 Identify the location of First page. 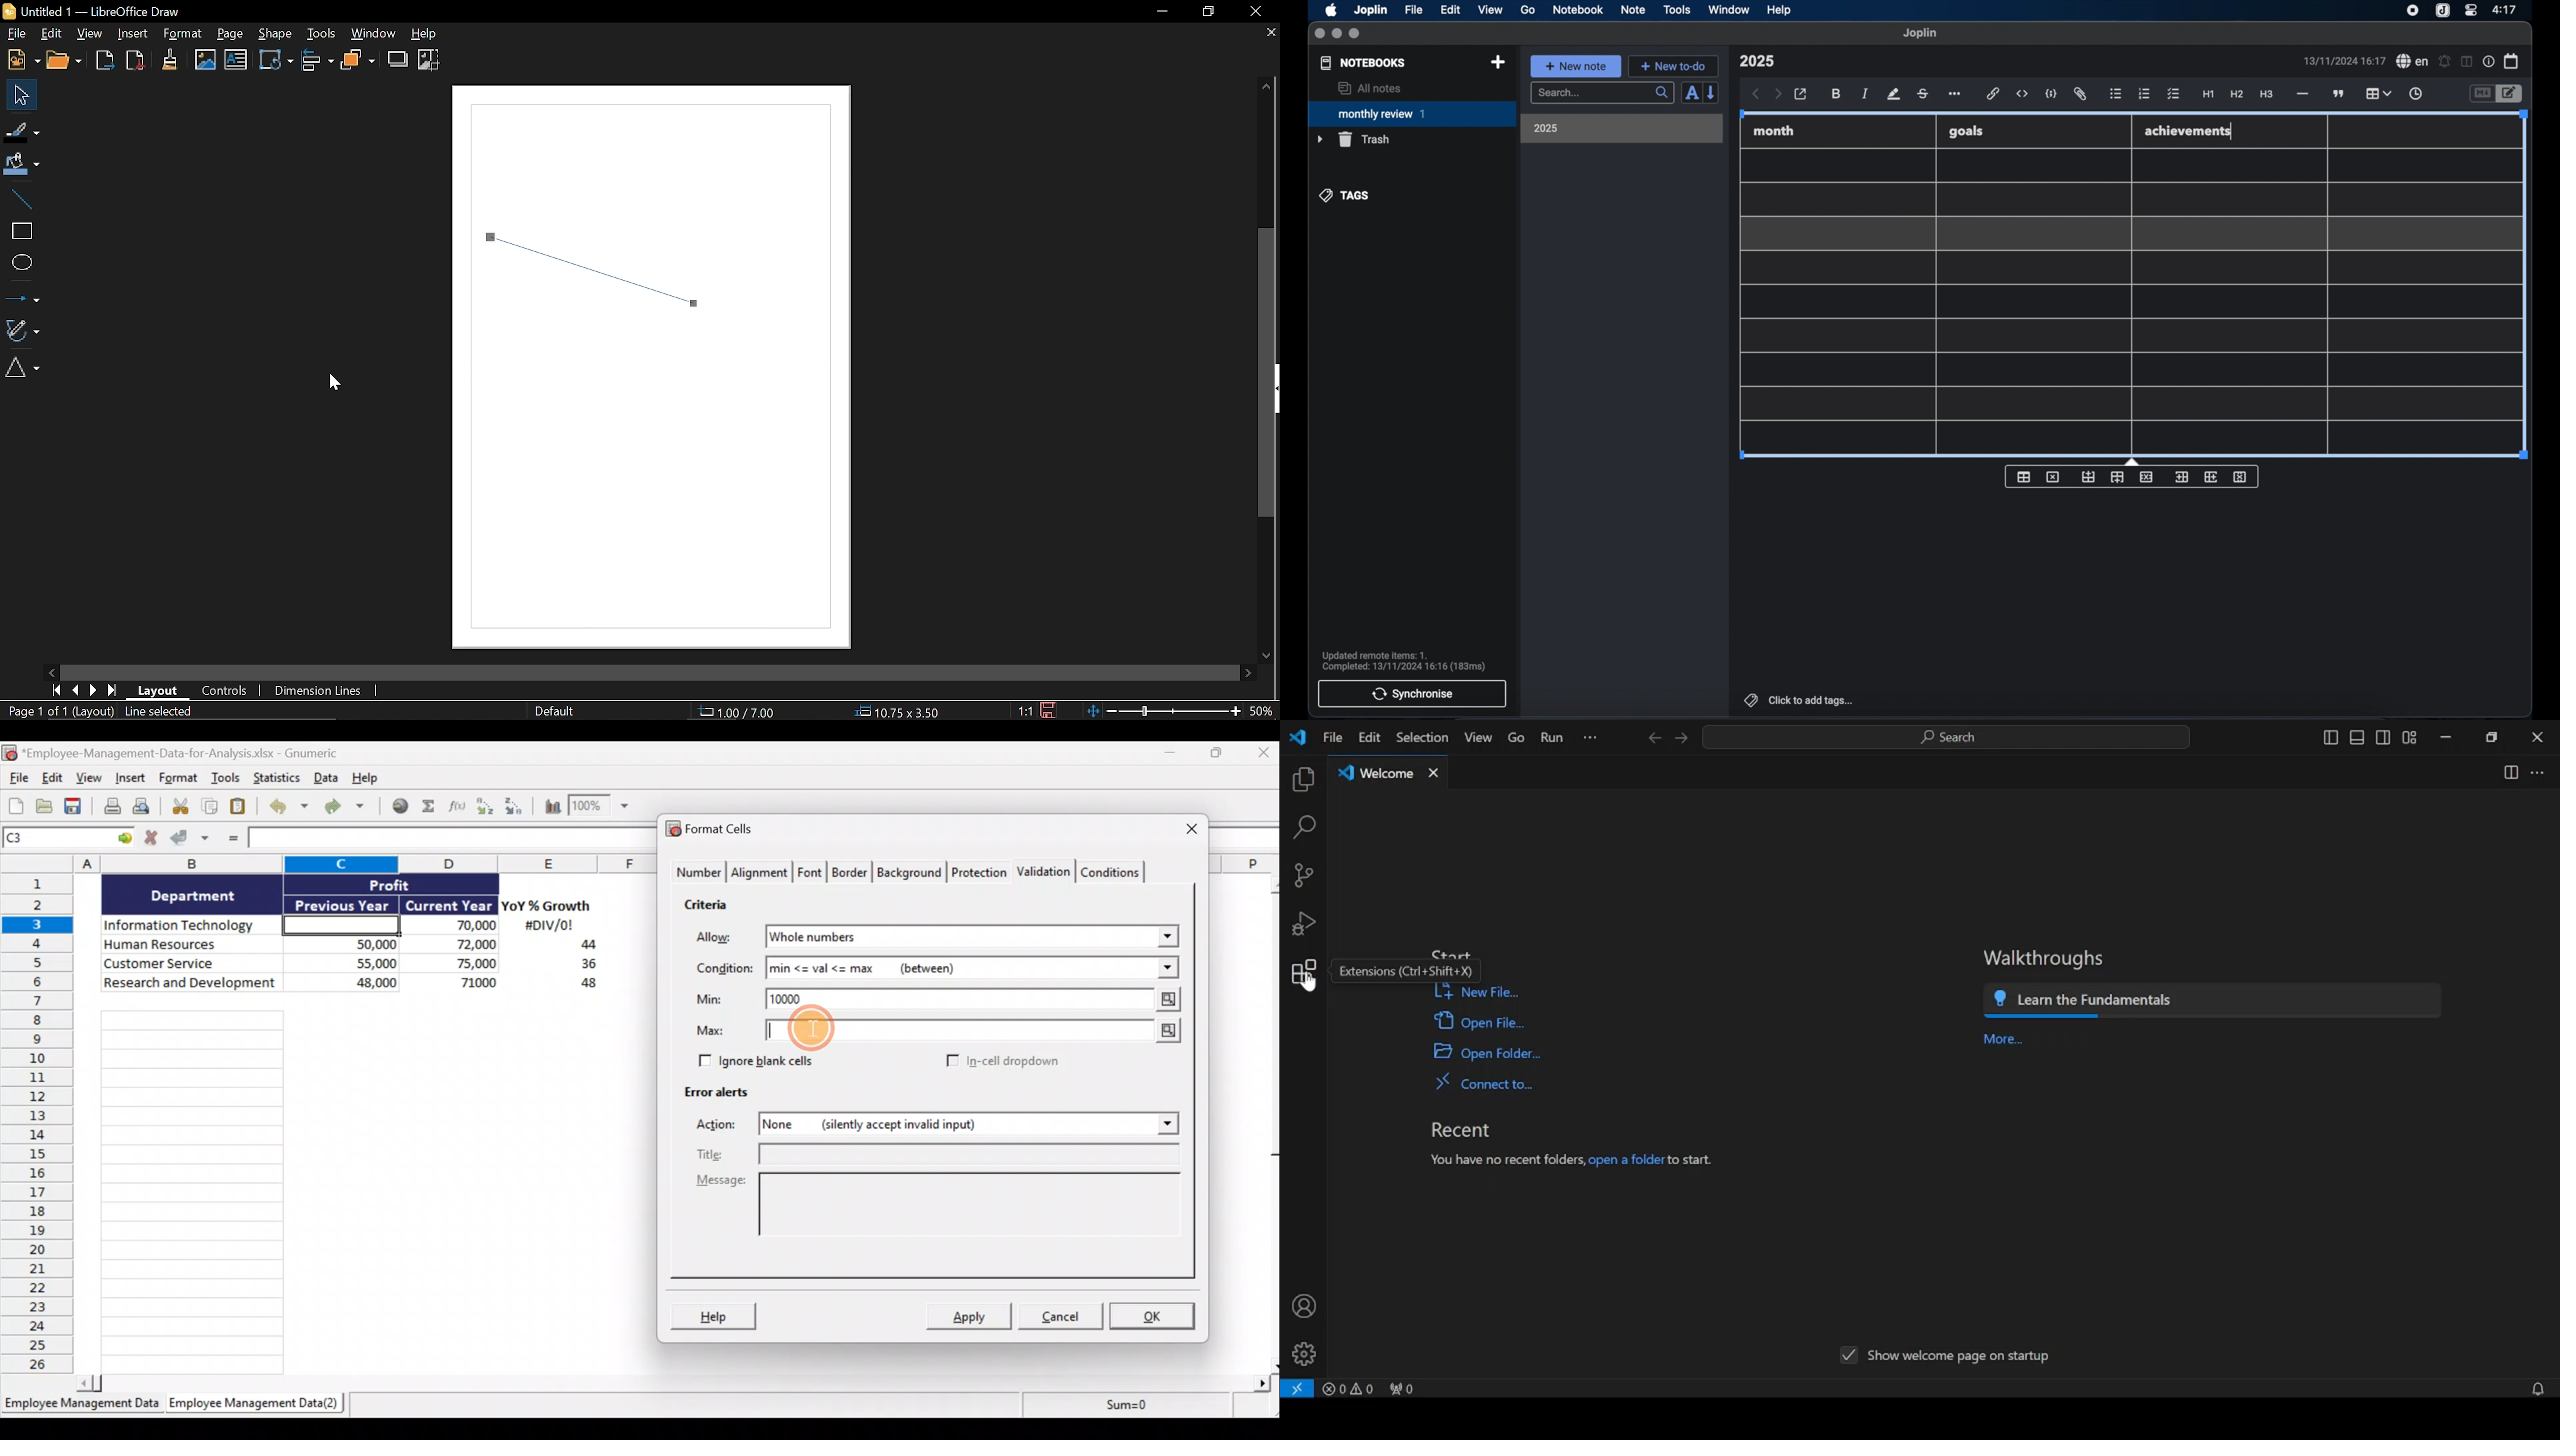
(56, 689).